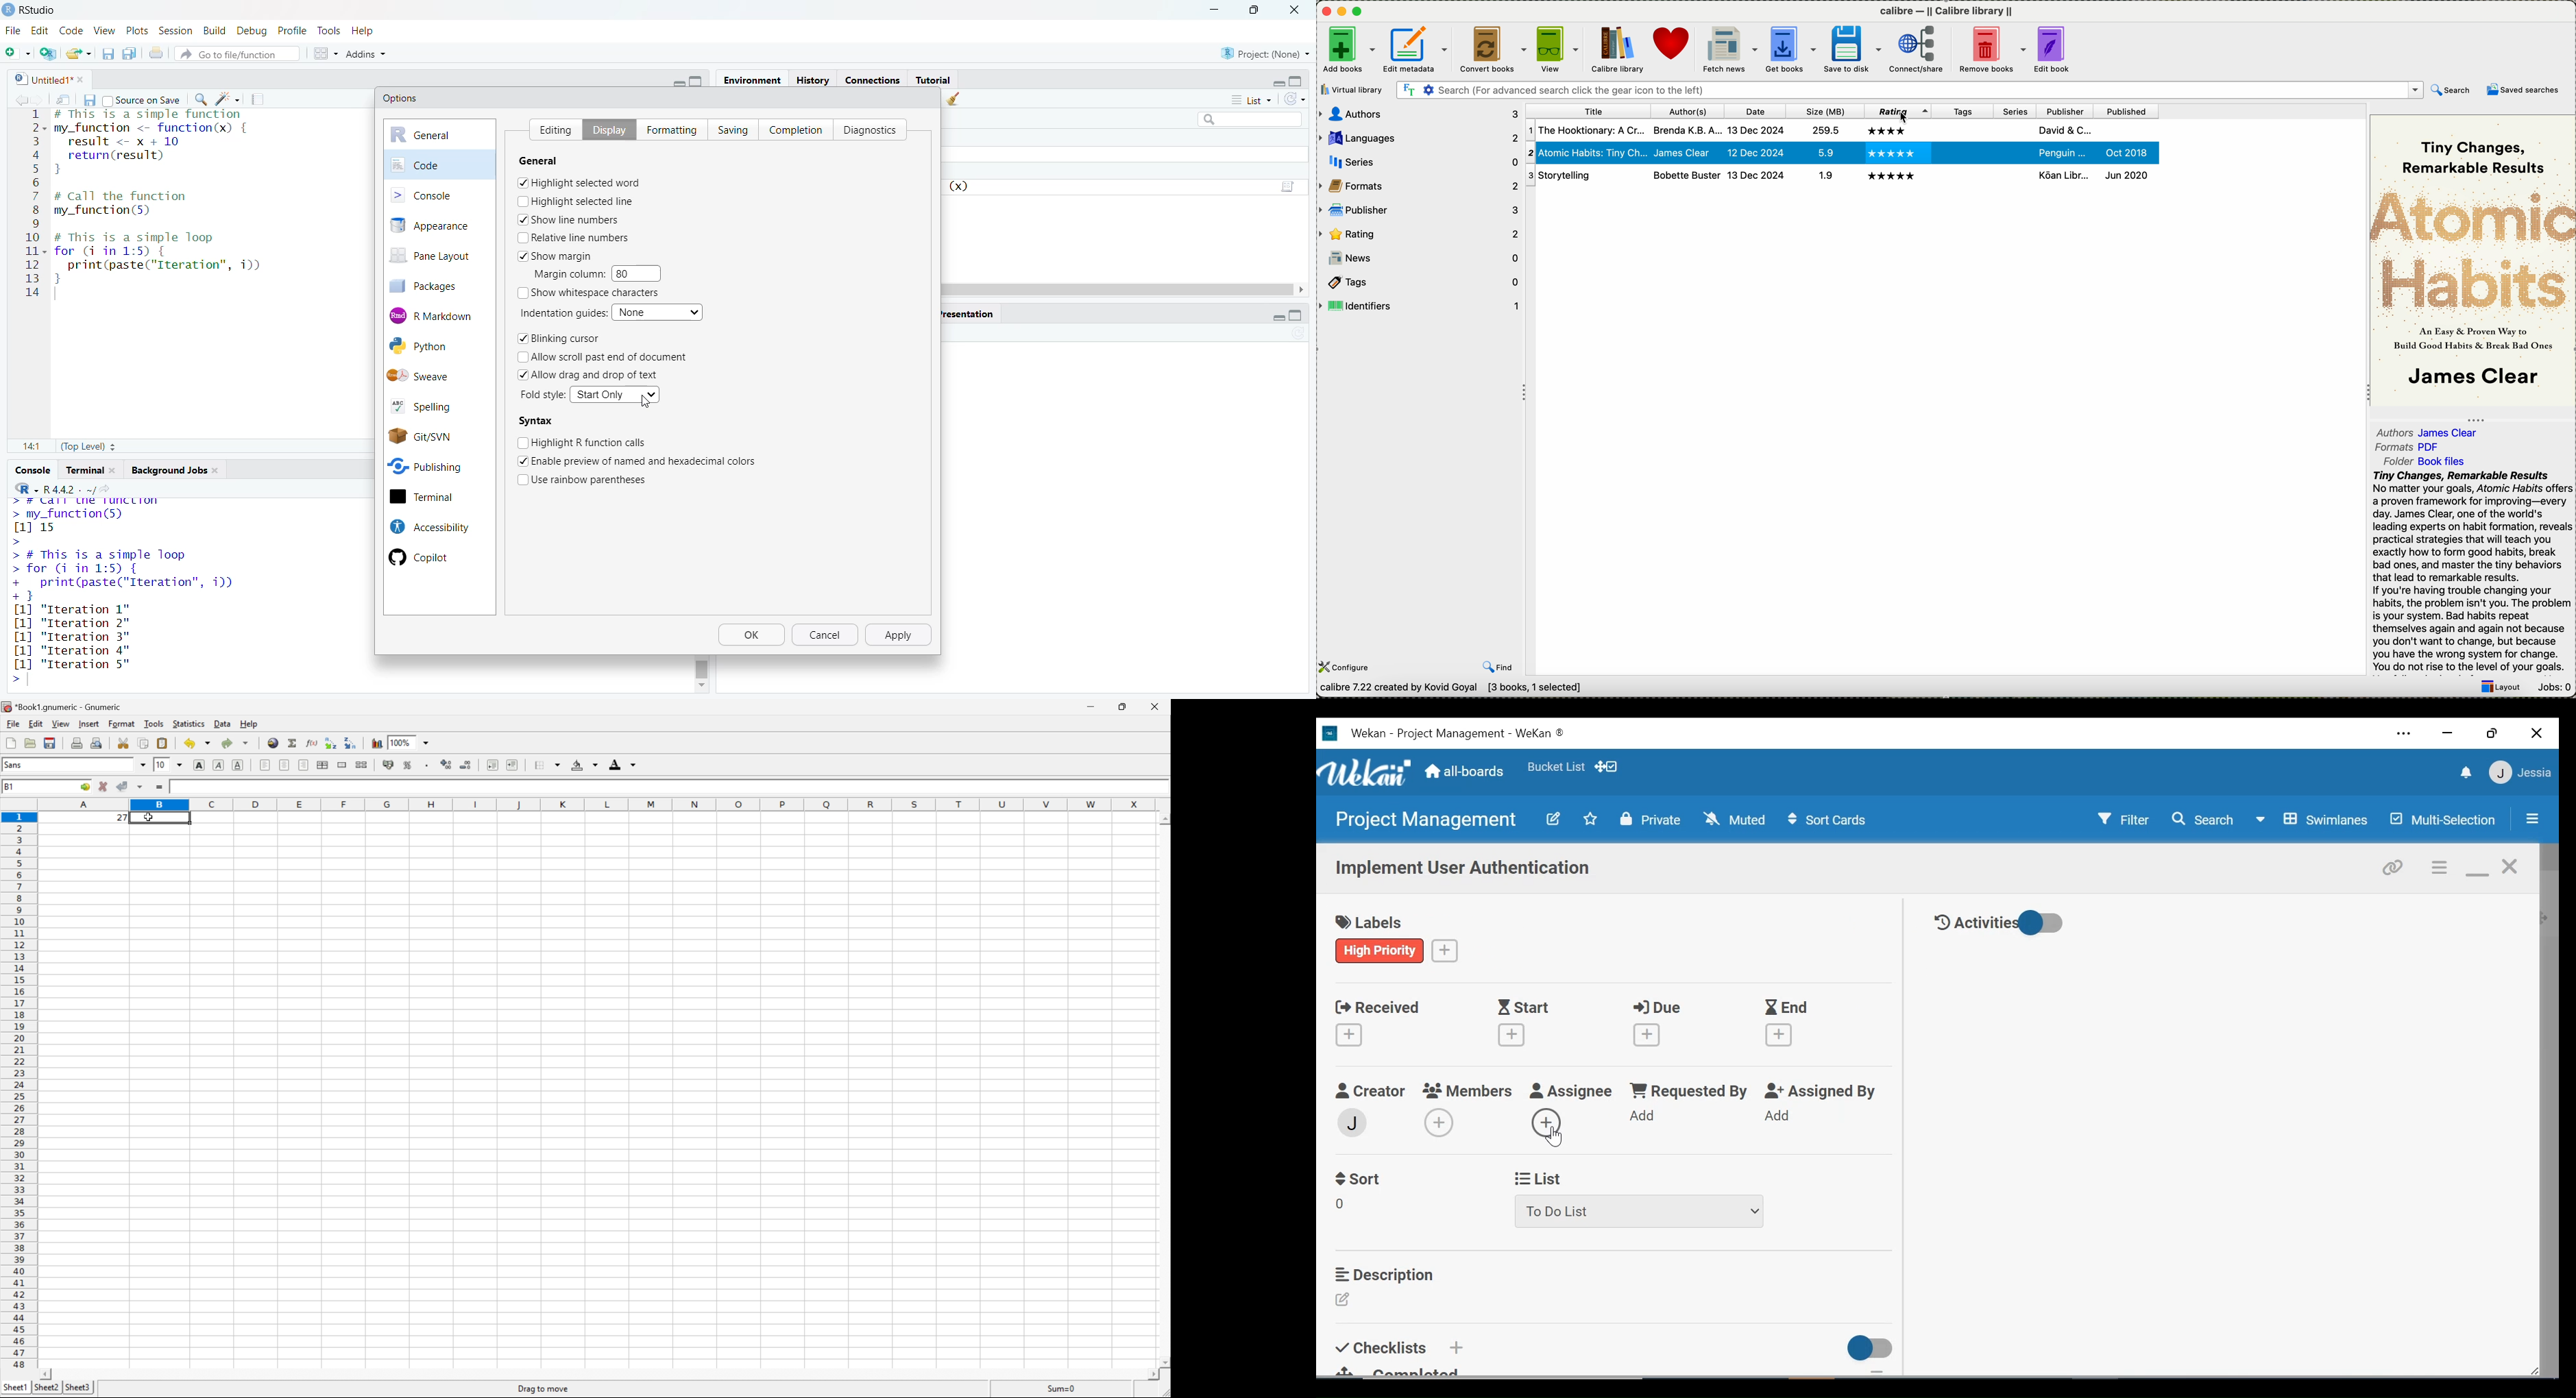 The width and height of the screenshot is (2576, 1400). I want to click on code tools, so click(228, 99).